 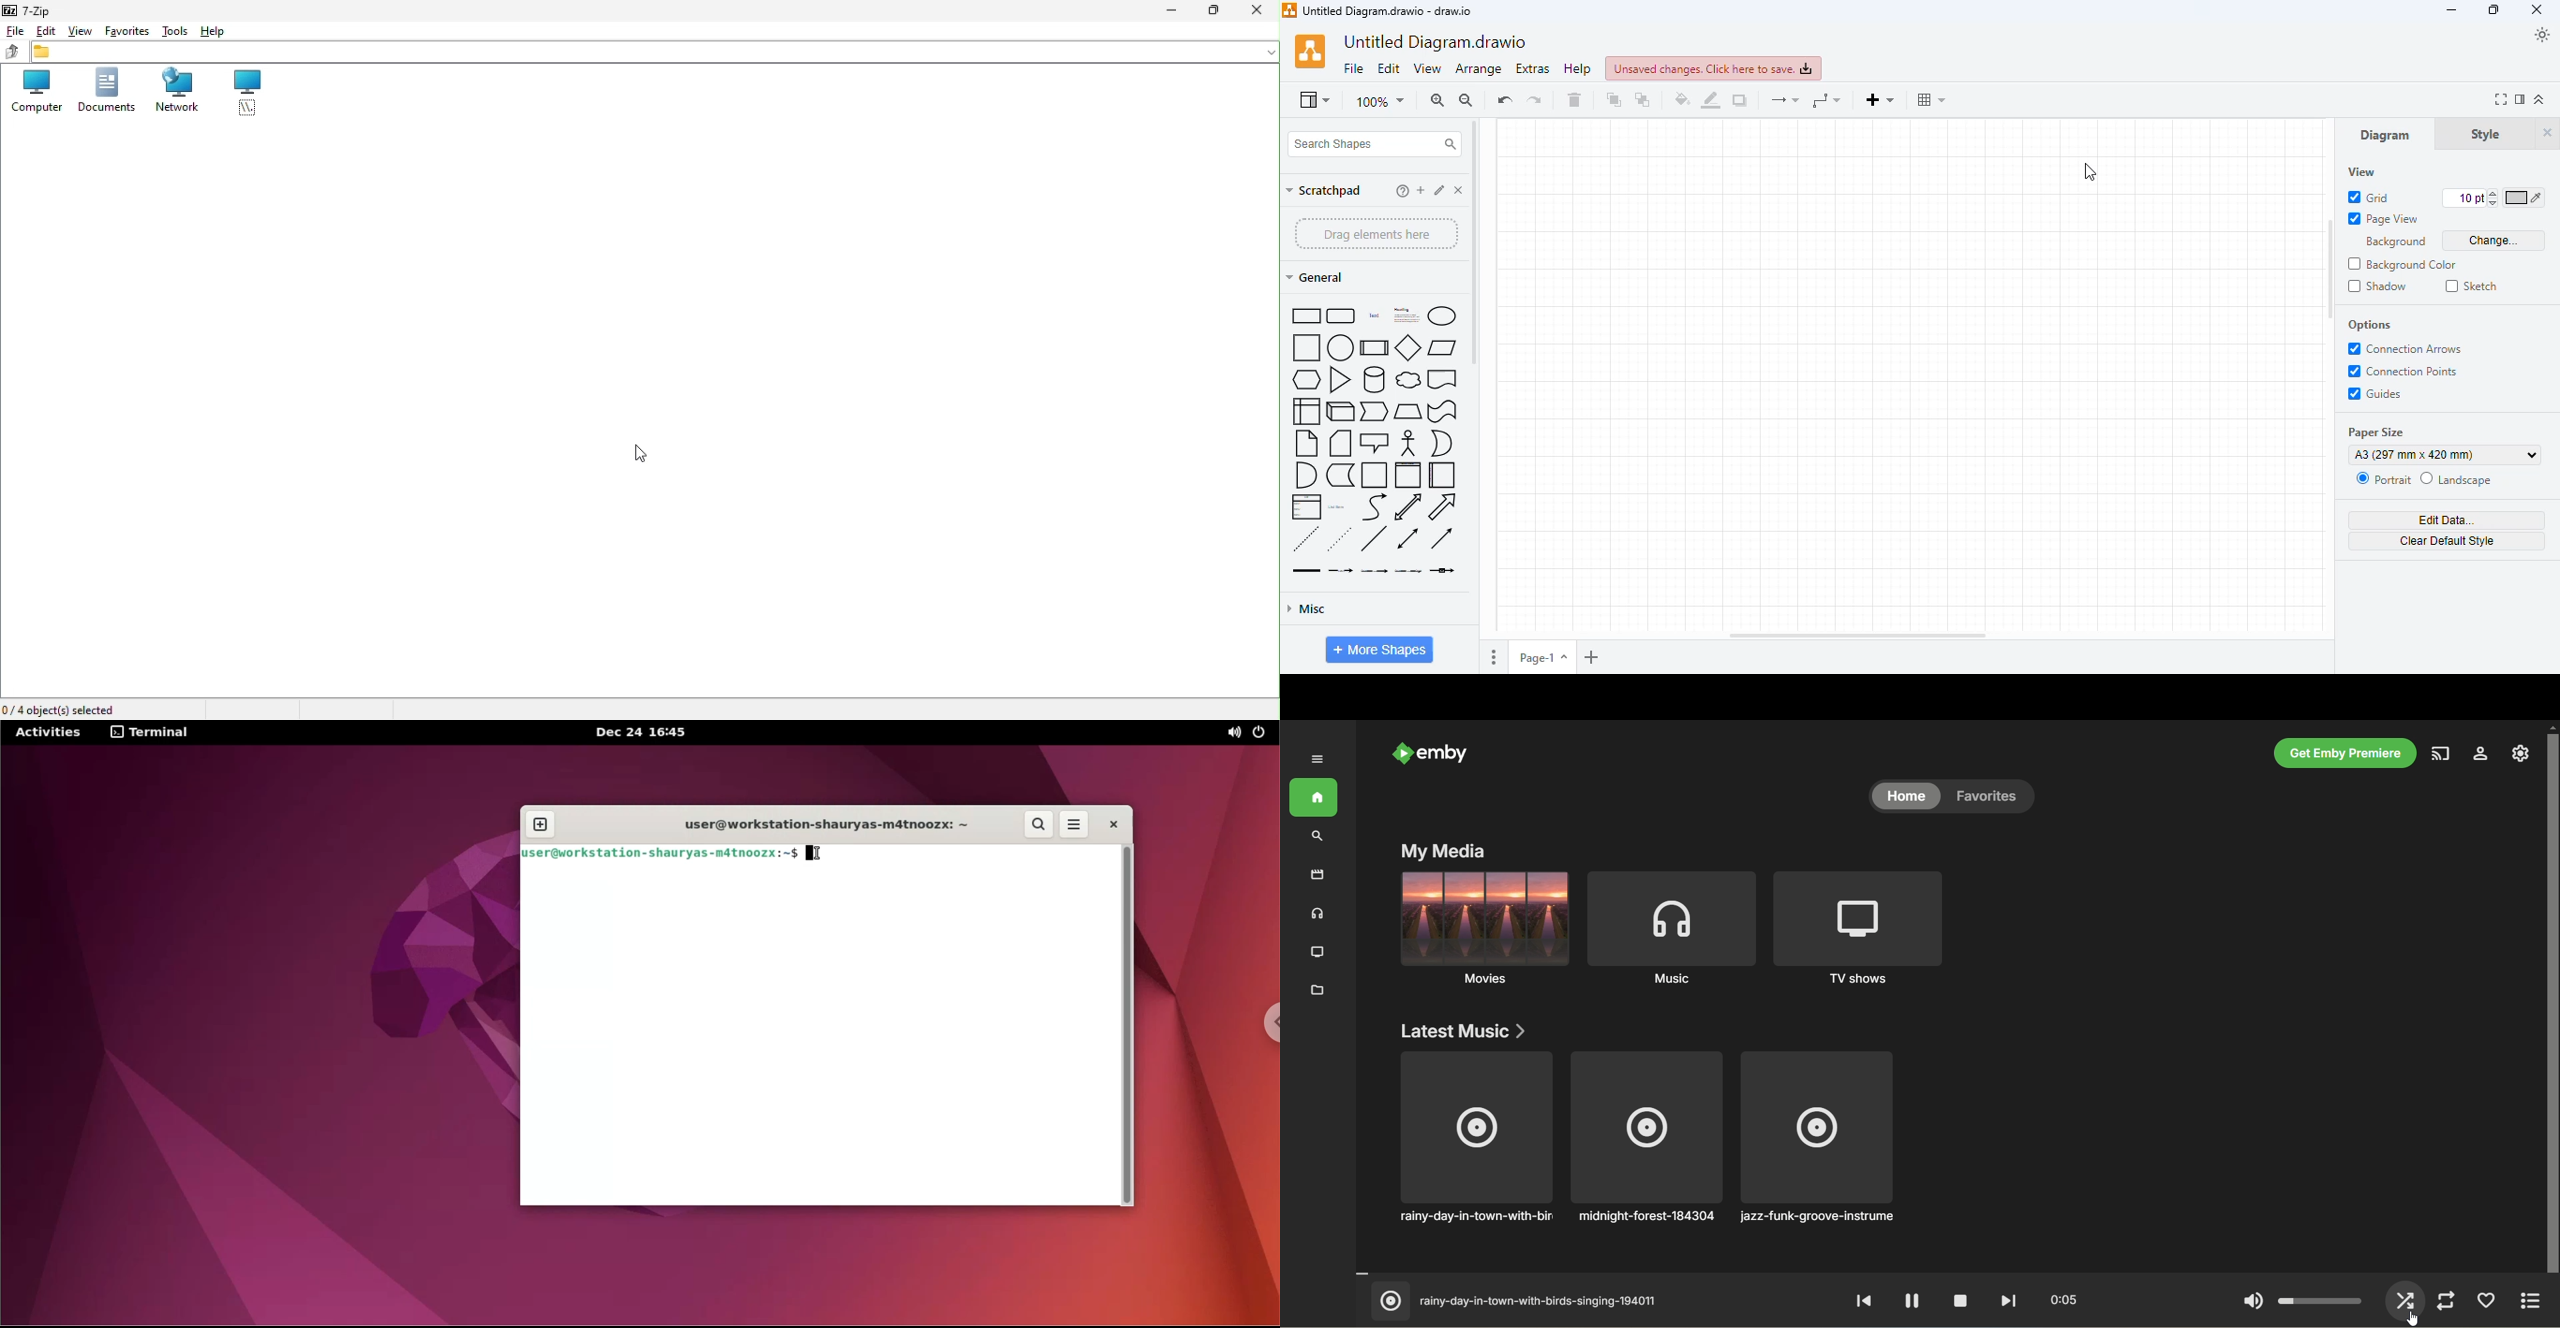 I want to click on background color, so click(x=2403, y=264).